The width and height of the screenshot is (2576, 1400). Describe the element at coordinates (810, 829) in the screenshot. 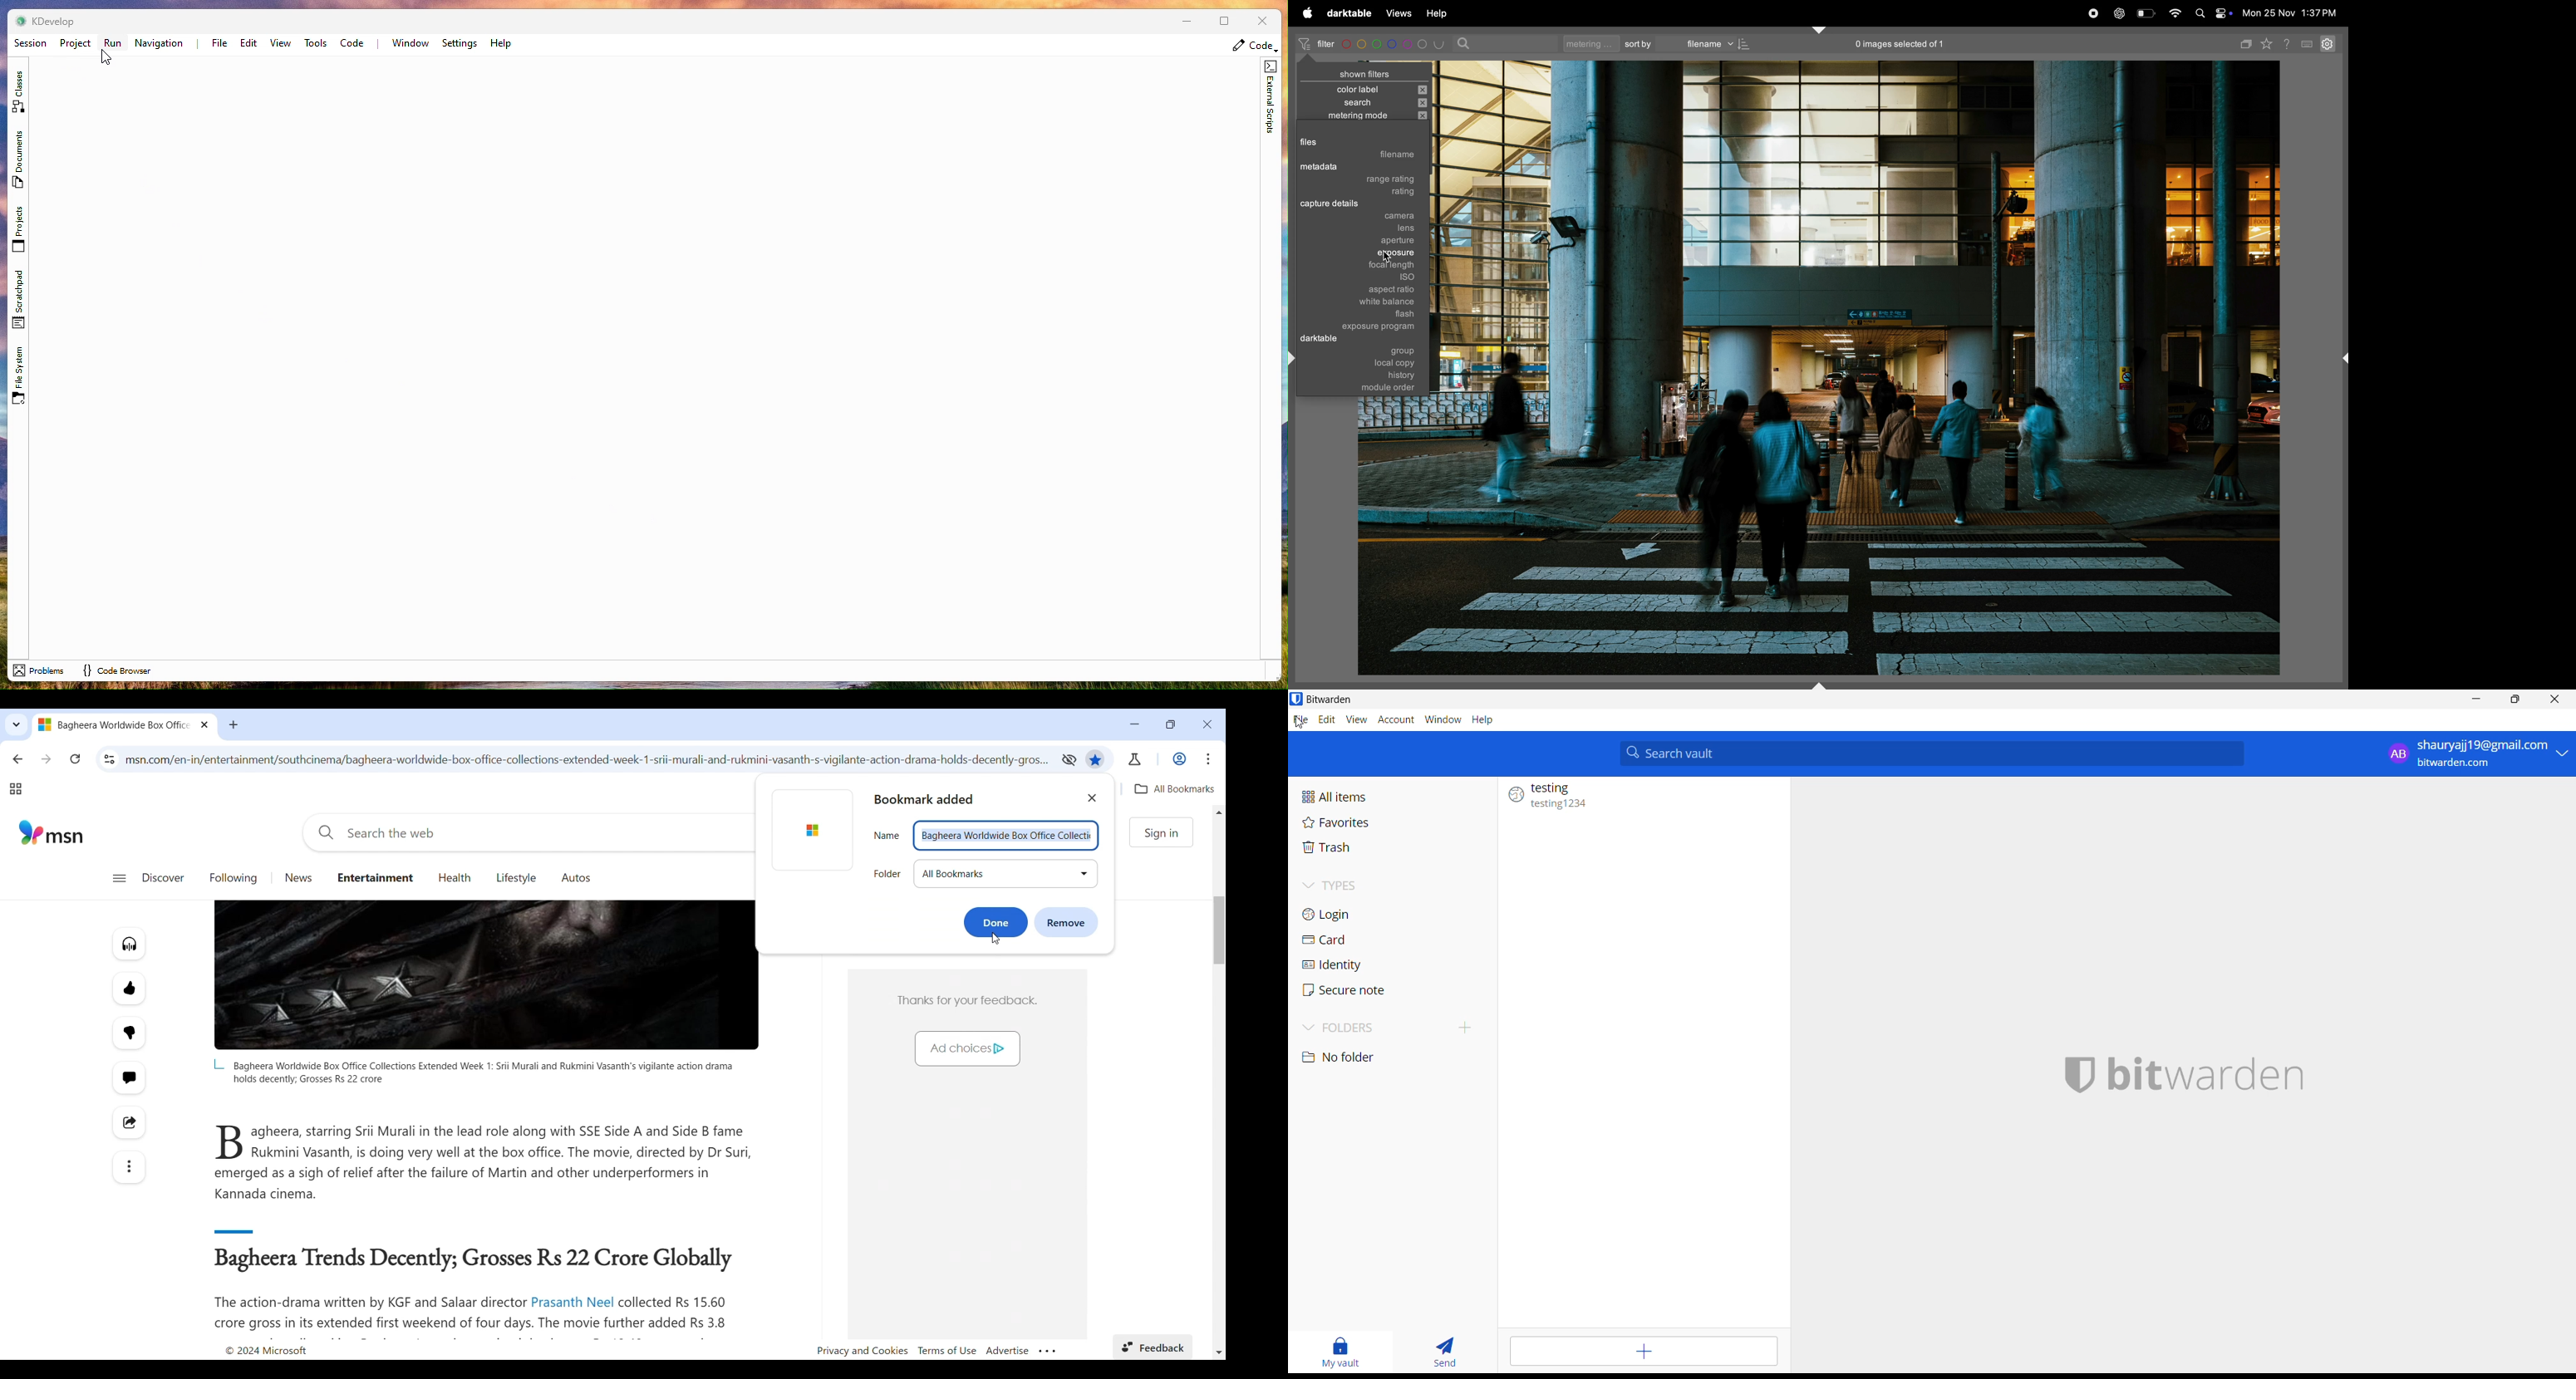

I see `Current site logo` at that location.